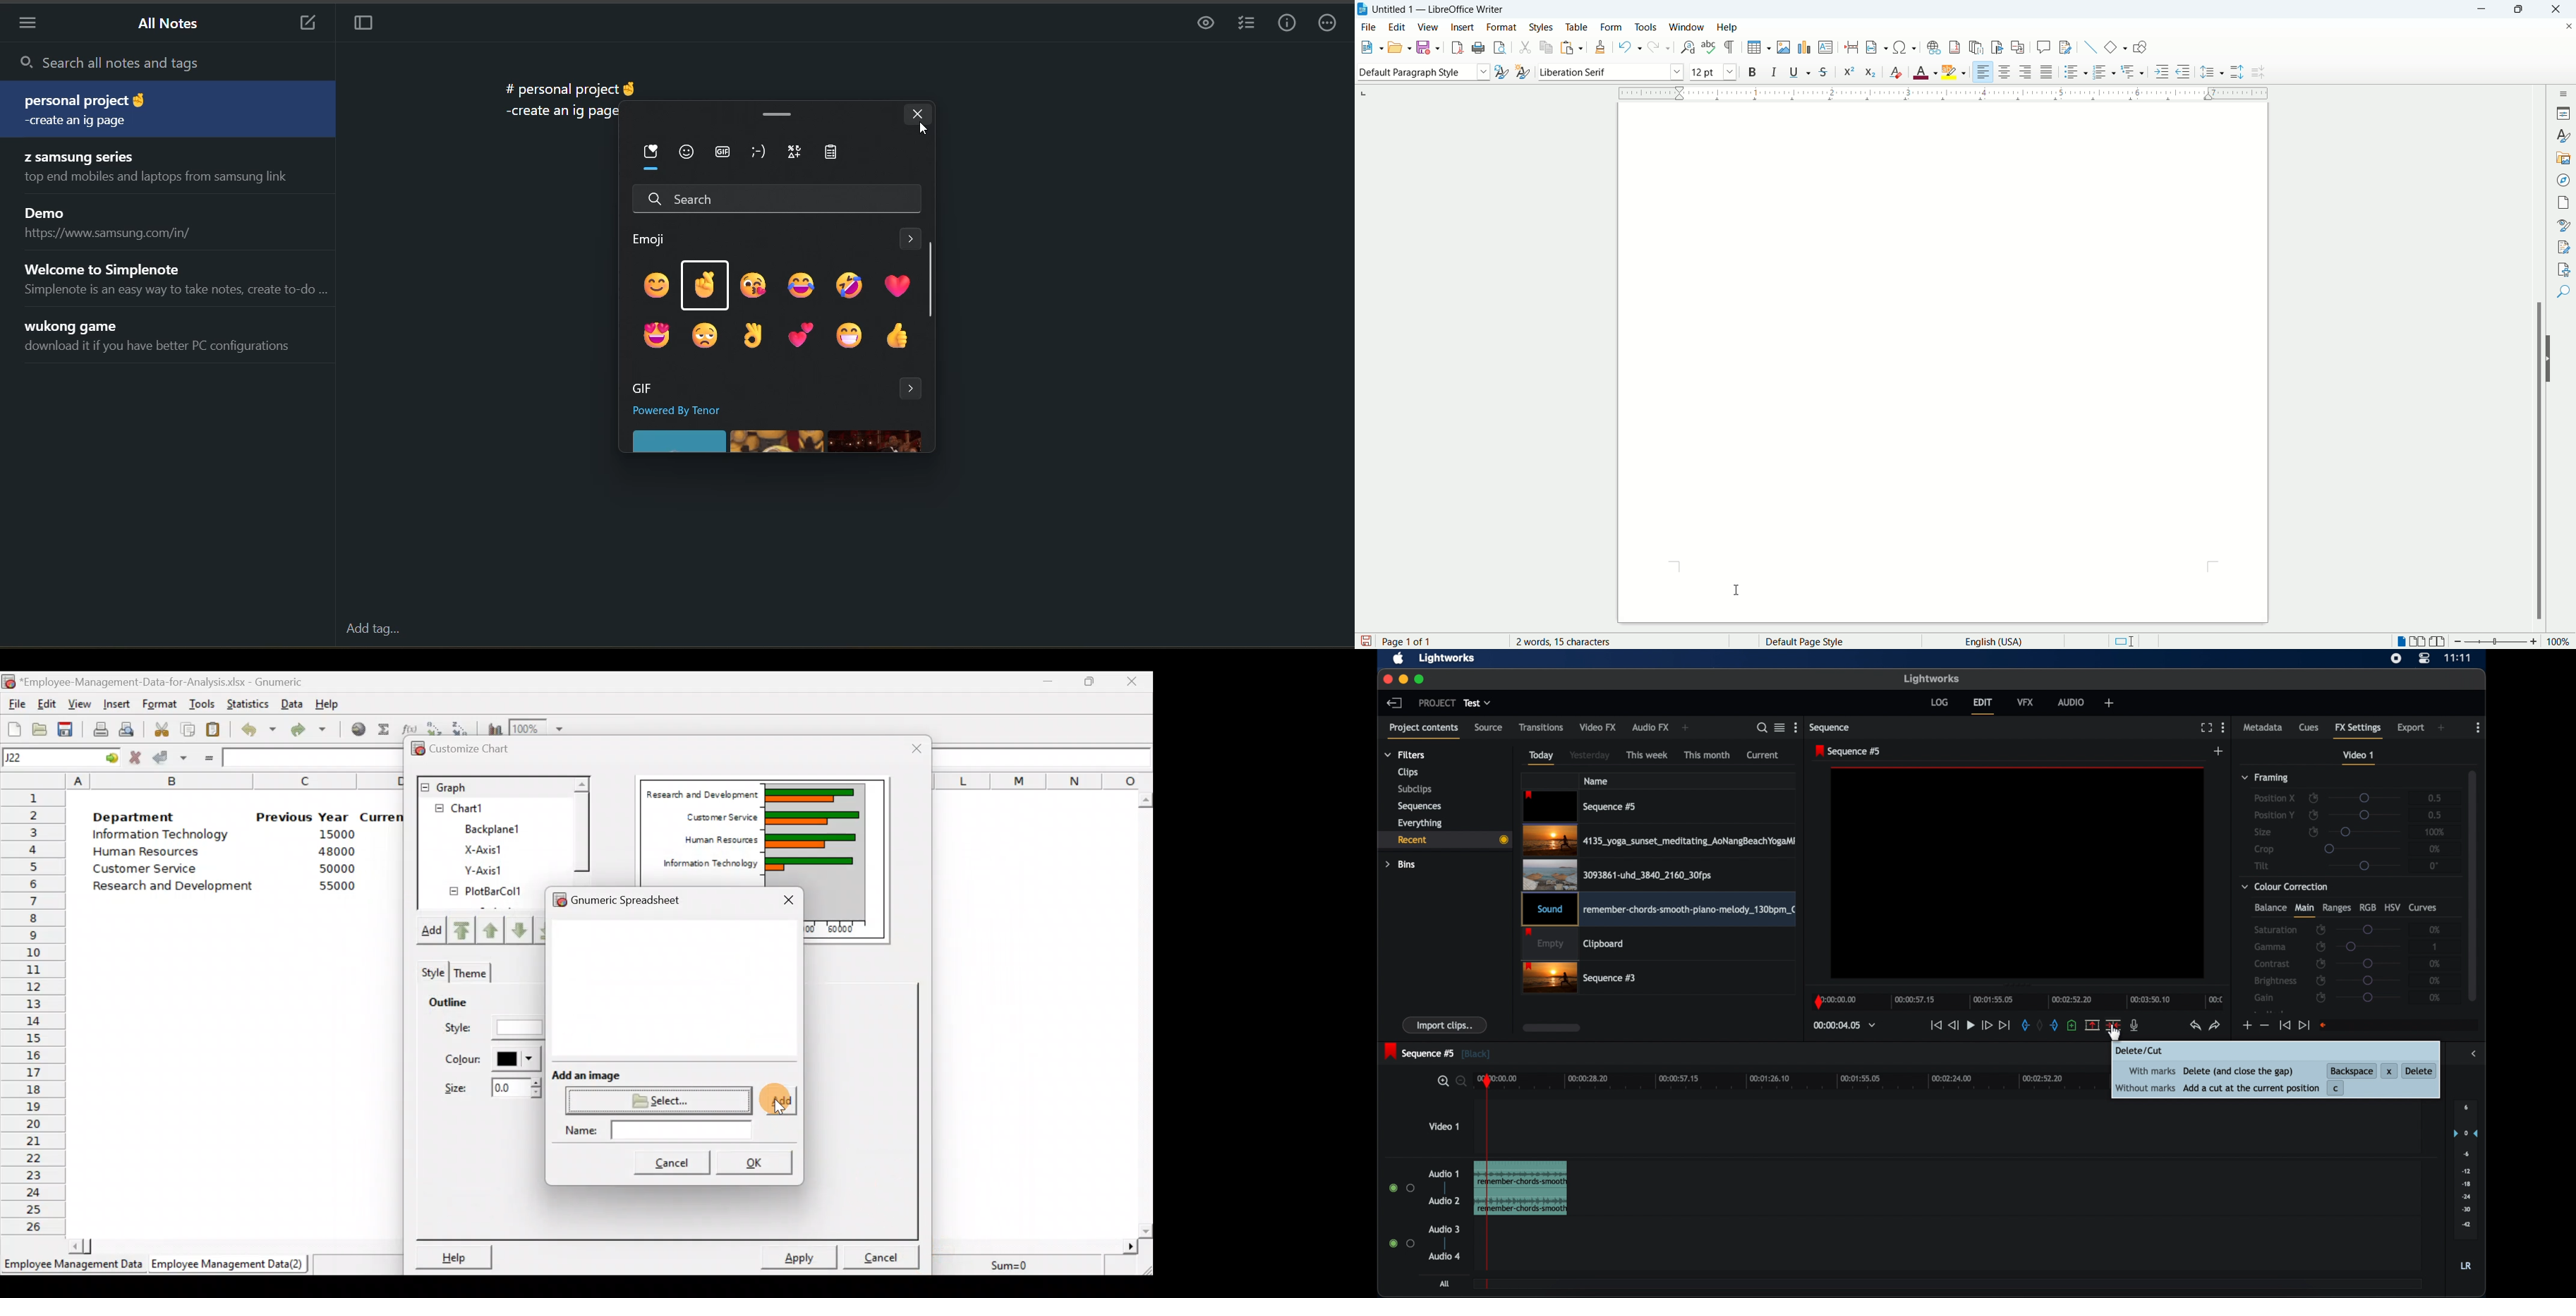 This screenshot has height=1316, width=2576. Describe the element at coordinates (896, 284) in the screenshot. I see `emoji 6` at that location.